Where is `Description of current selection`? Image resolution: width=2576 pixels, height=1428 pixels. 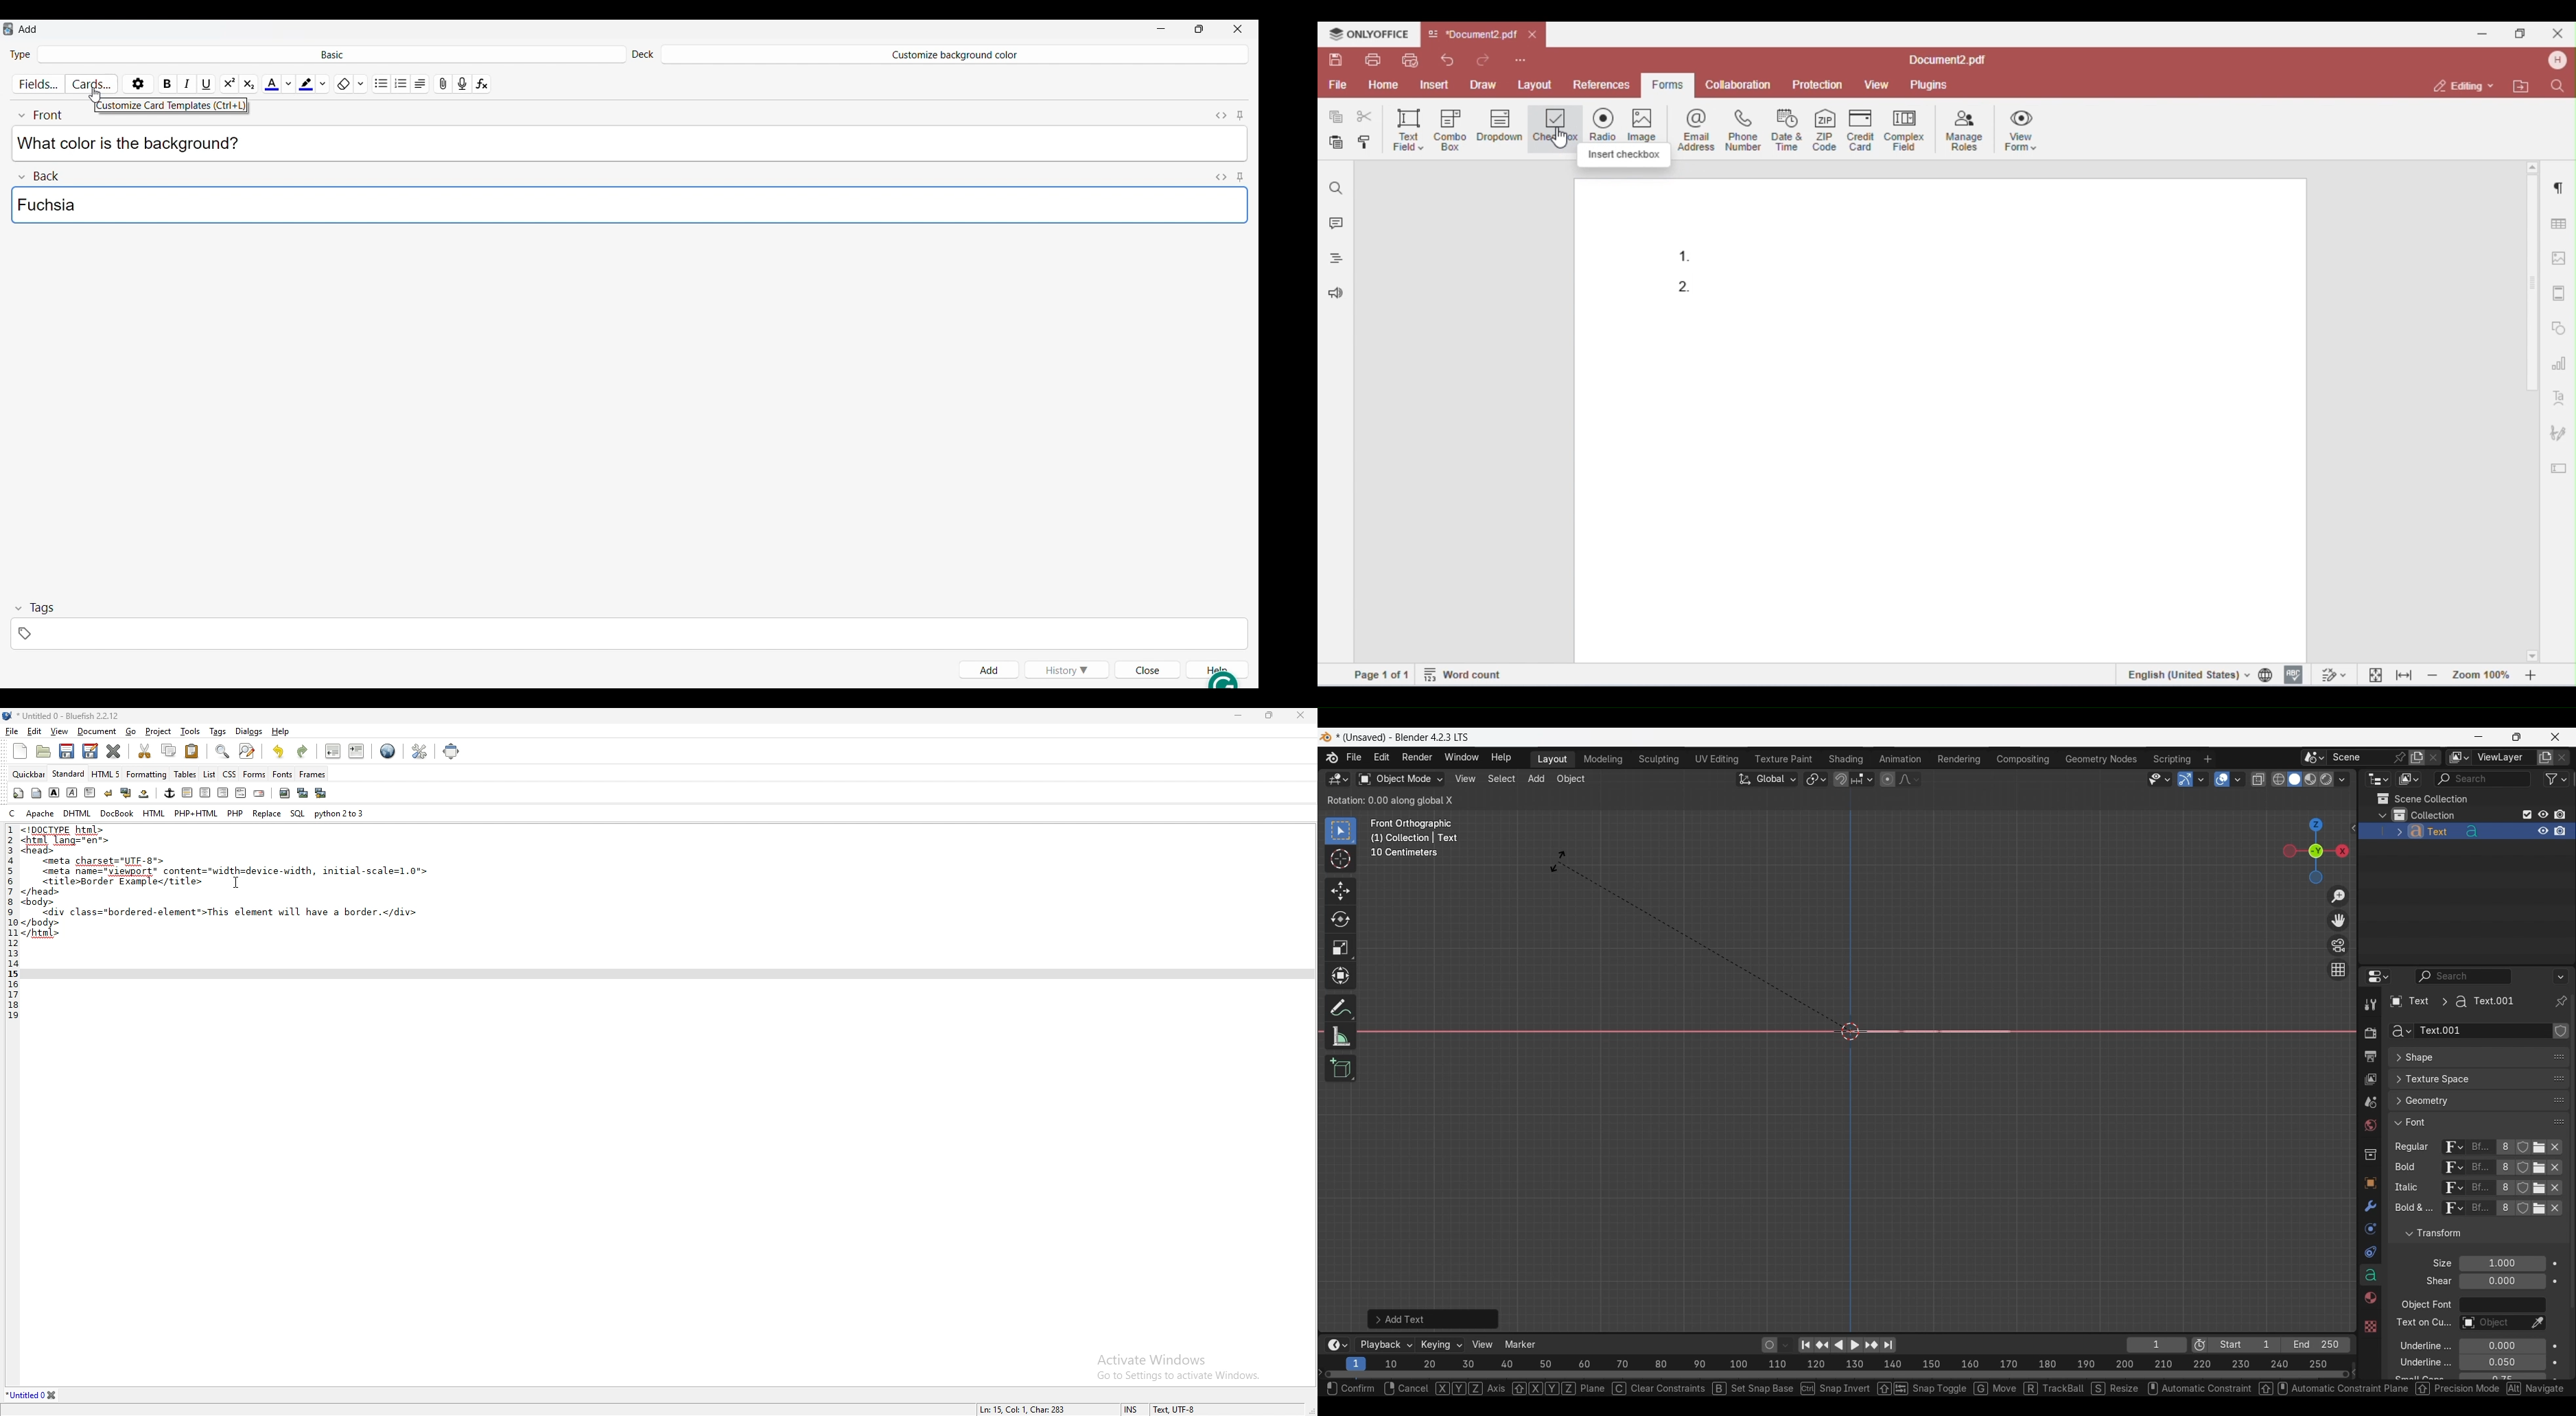
Description of current selection is located at coordinates (171, 108).